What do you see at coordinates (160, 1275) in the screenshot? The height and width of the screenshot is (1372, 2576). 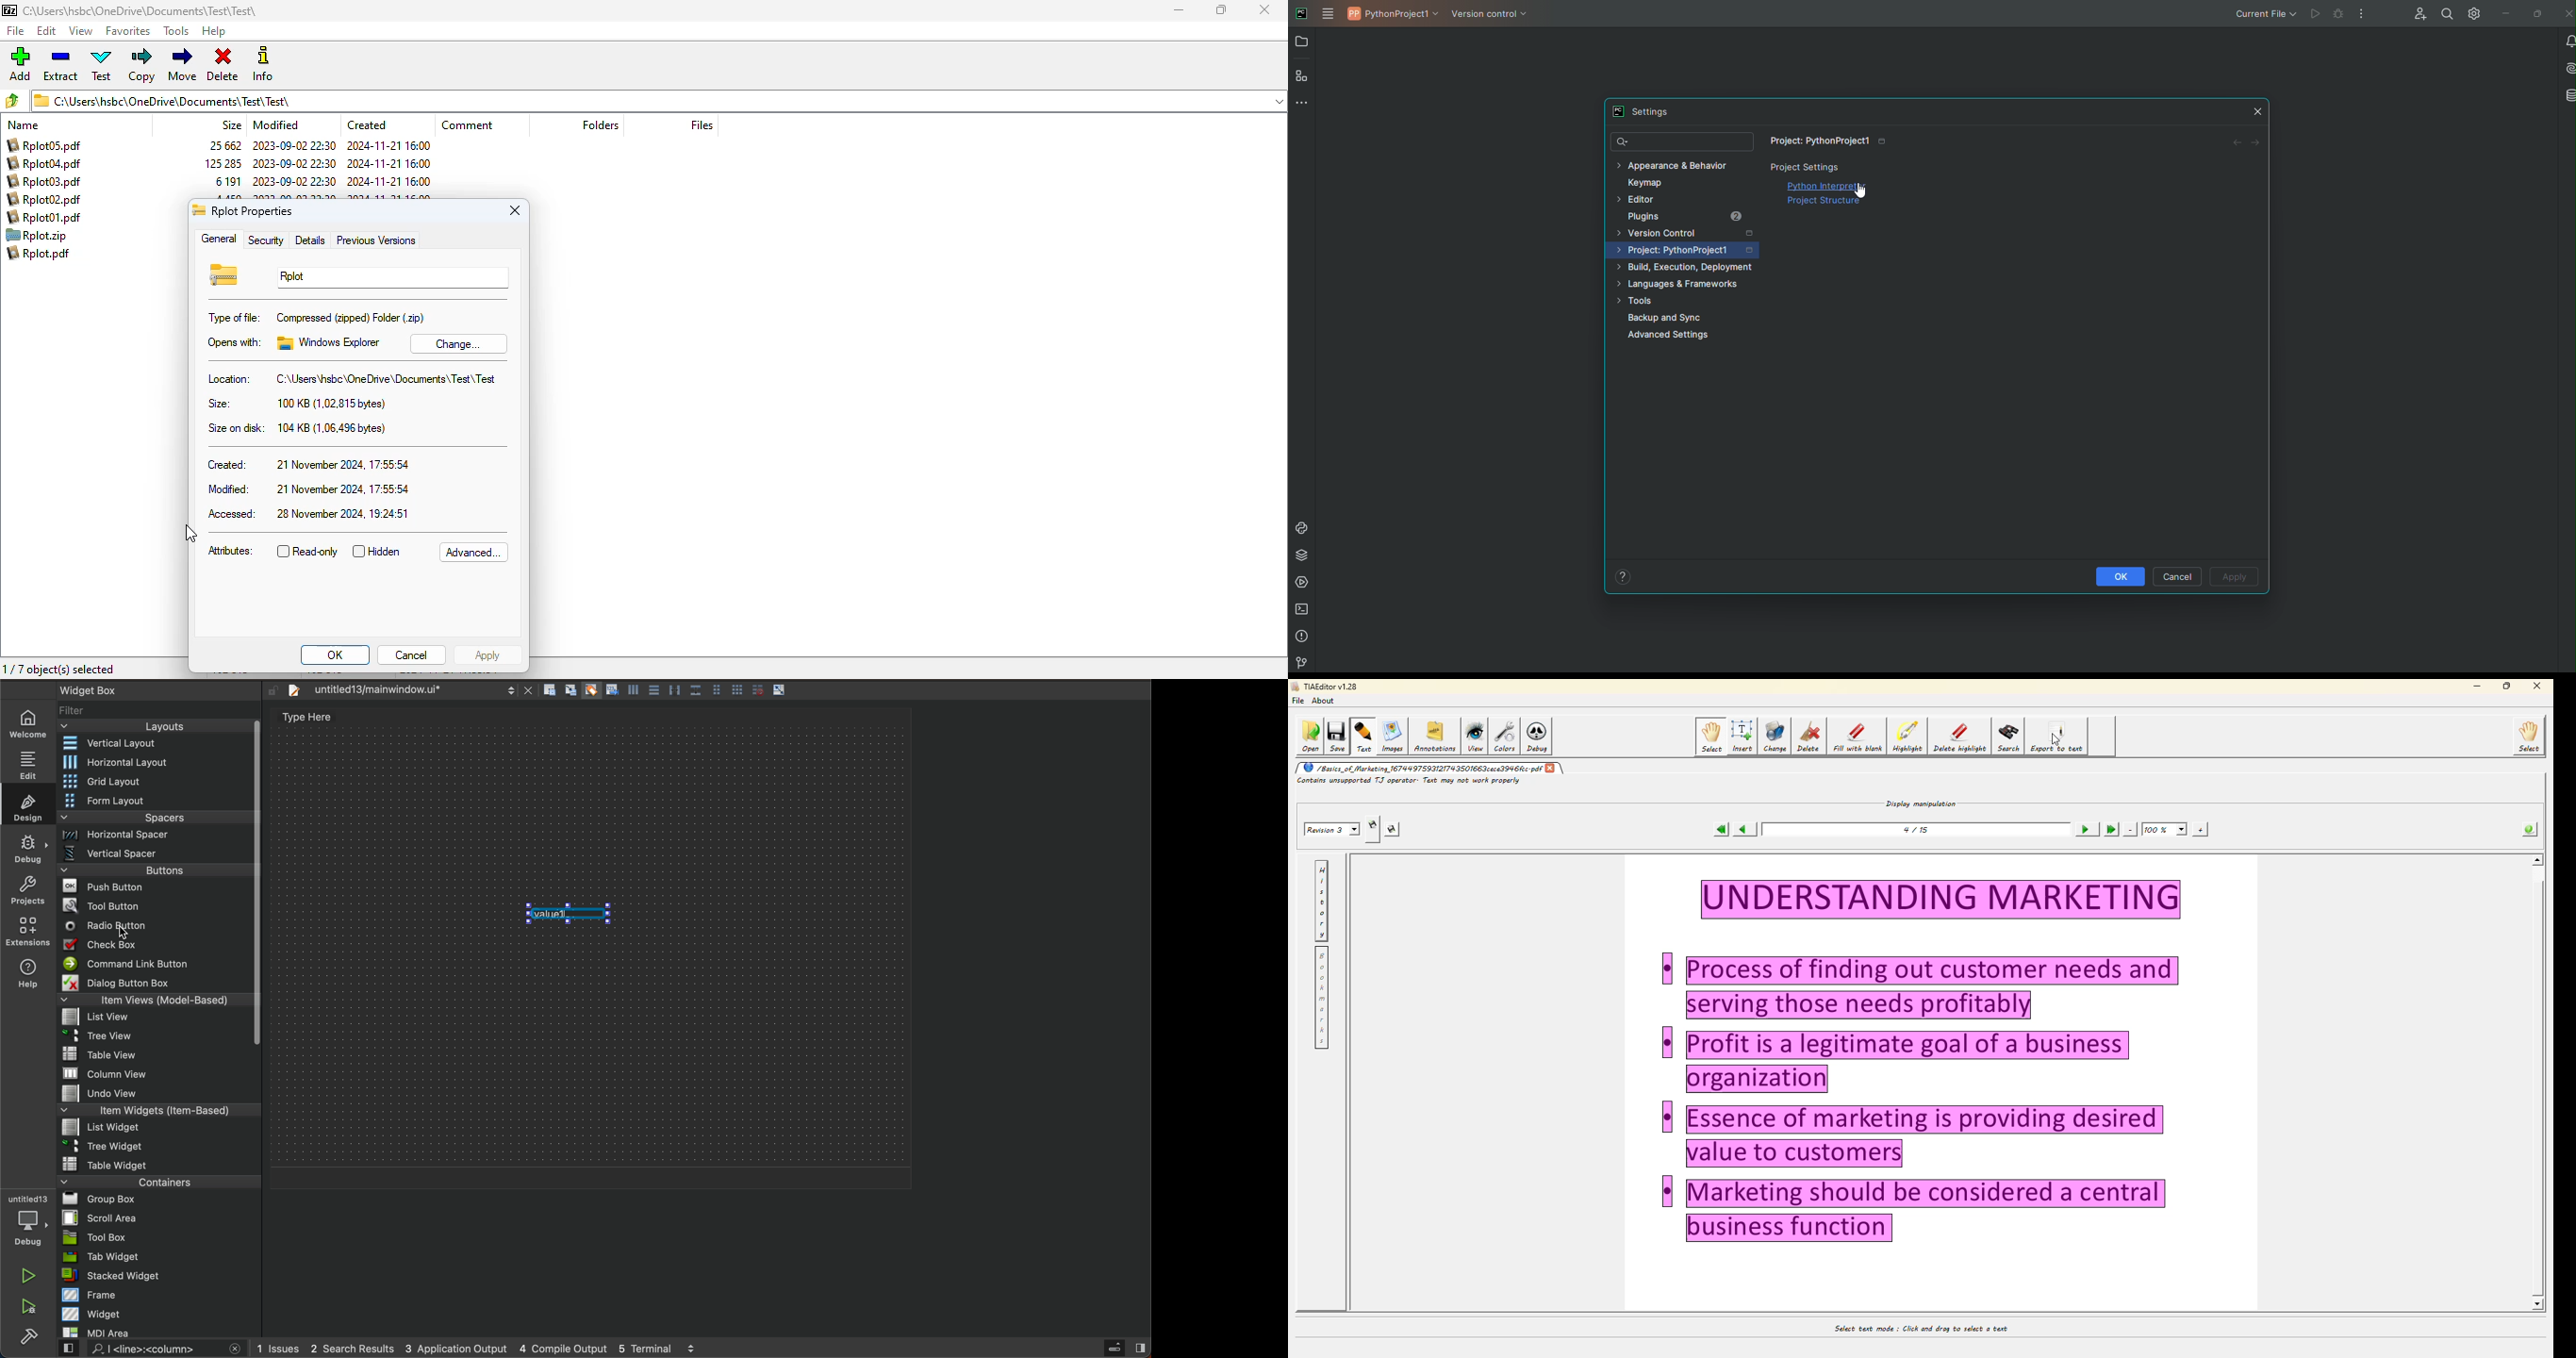 I see `stacked widget` at bounding box center [160, 1275].